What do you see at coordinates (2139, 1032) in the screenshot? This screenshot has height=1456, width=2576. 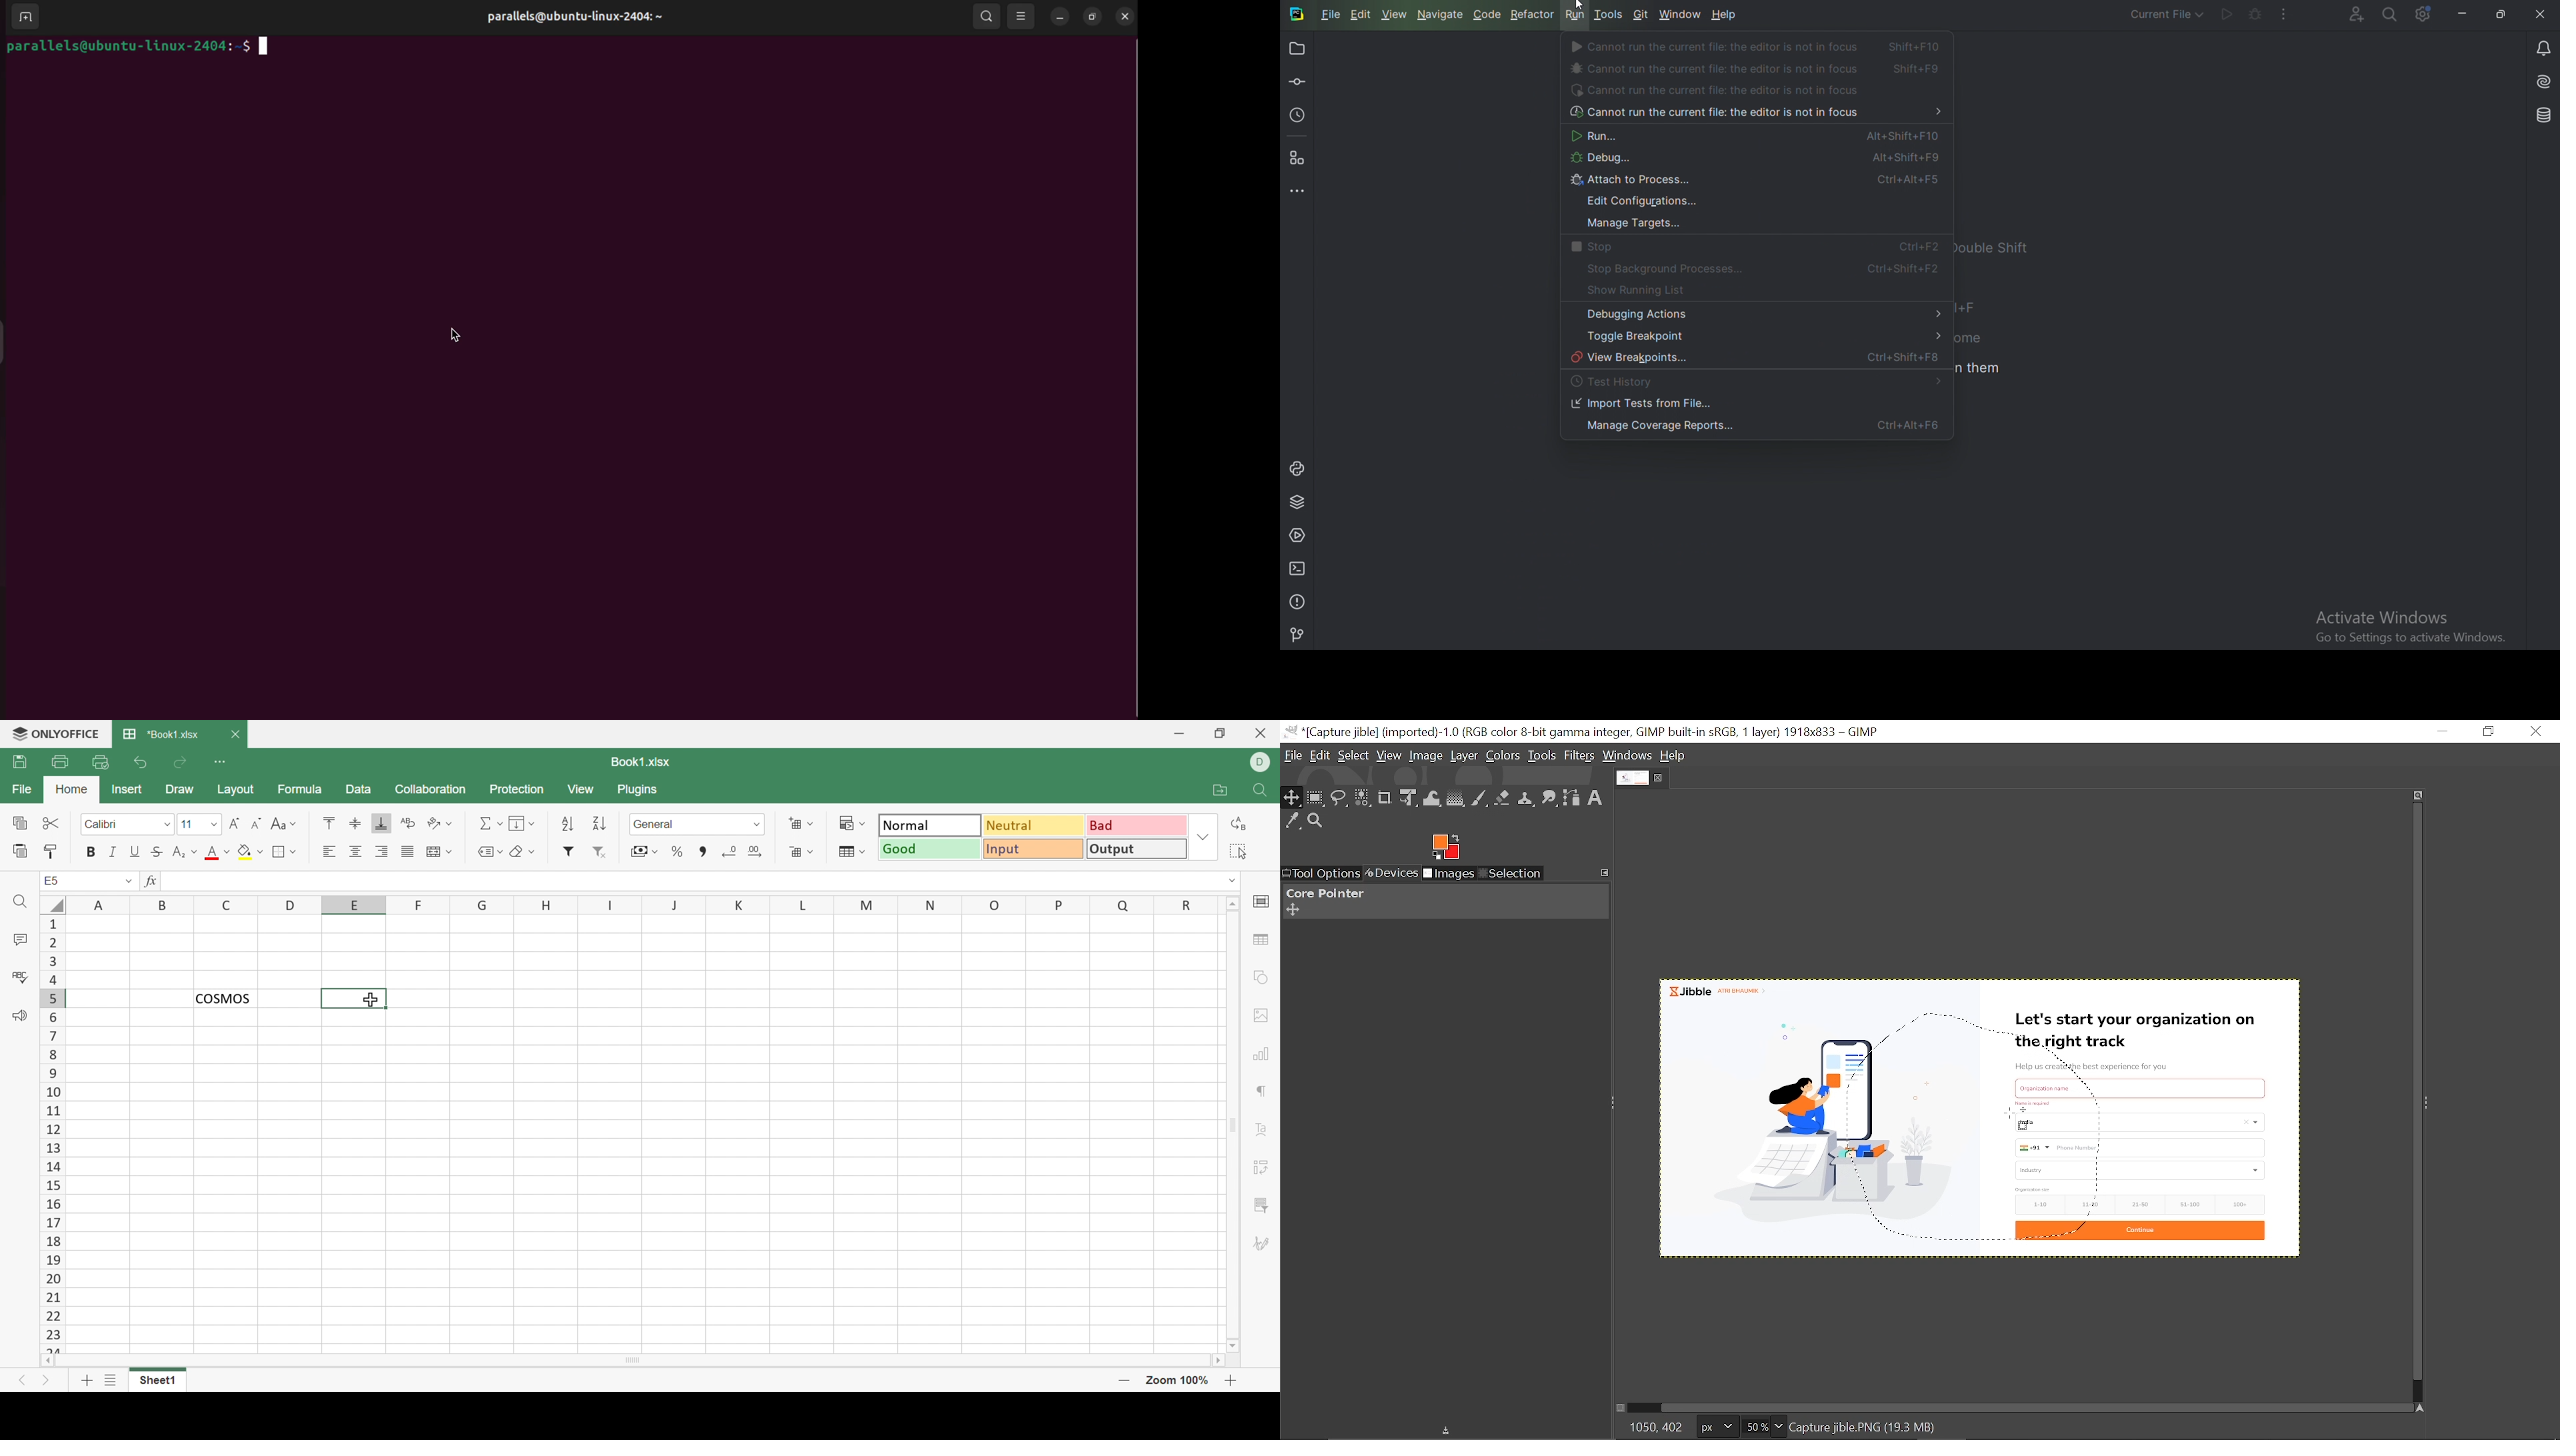 I see `Let's start your organization on
the right track` at bounding box center [2139, 1032].